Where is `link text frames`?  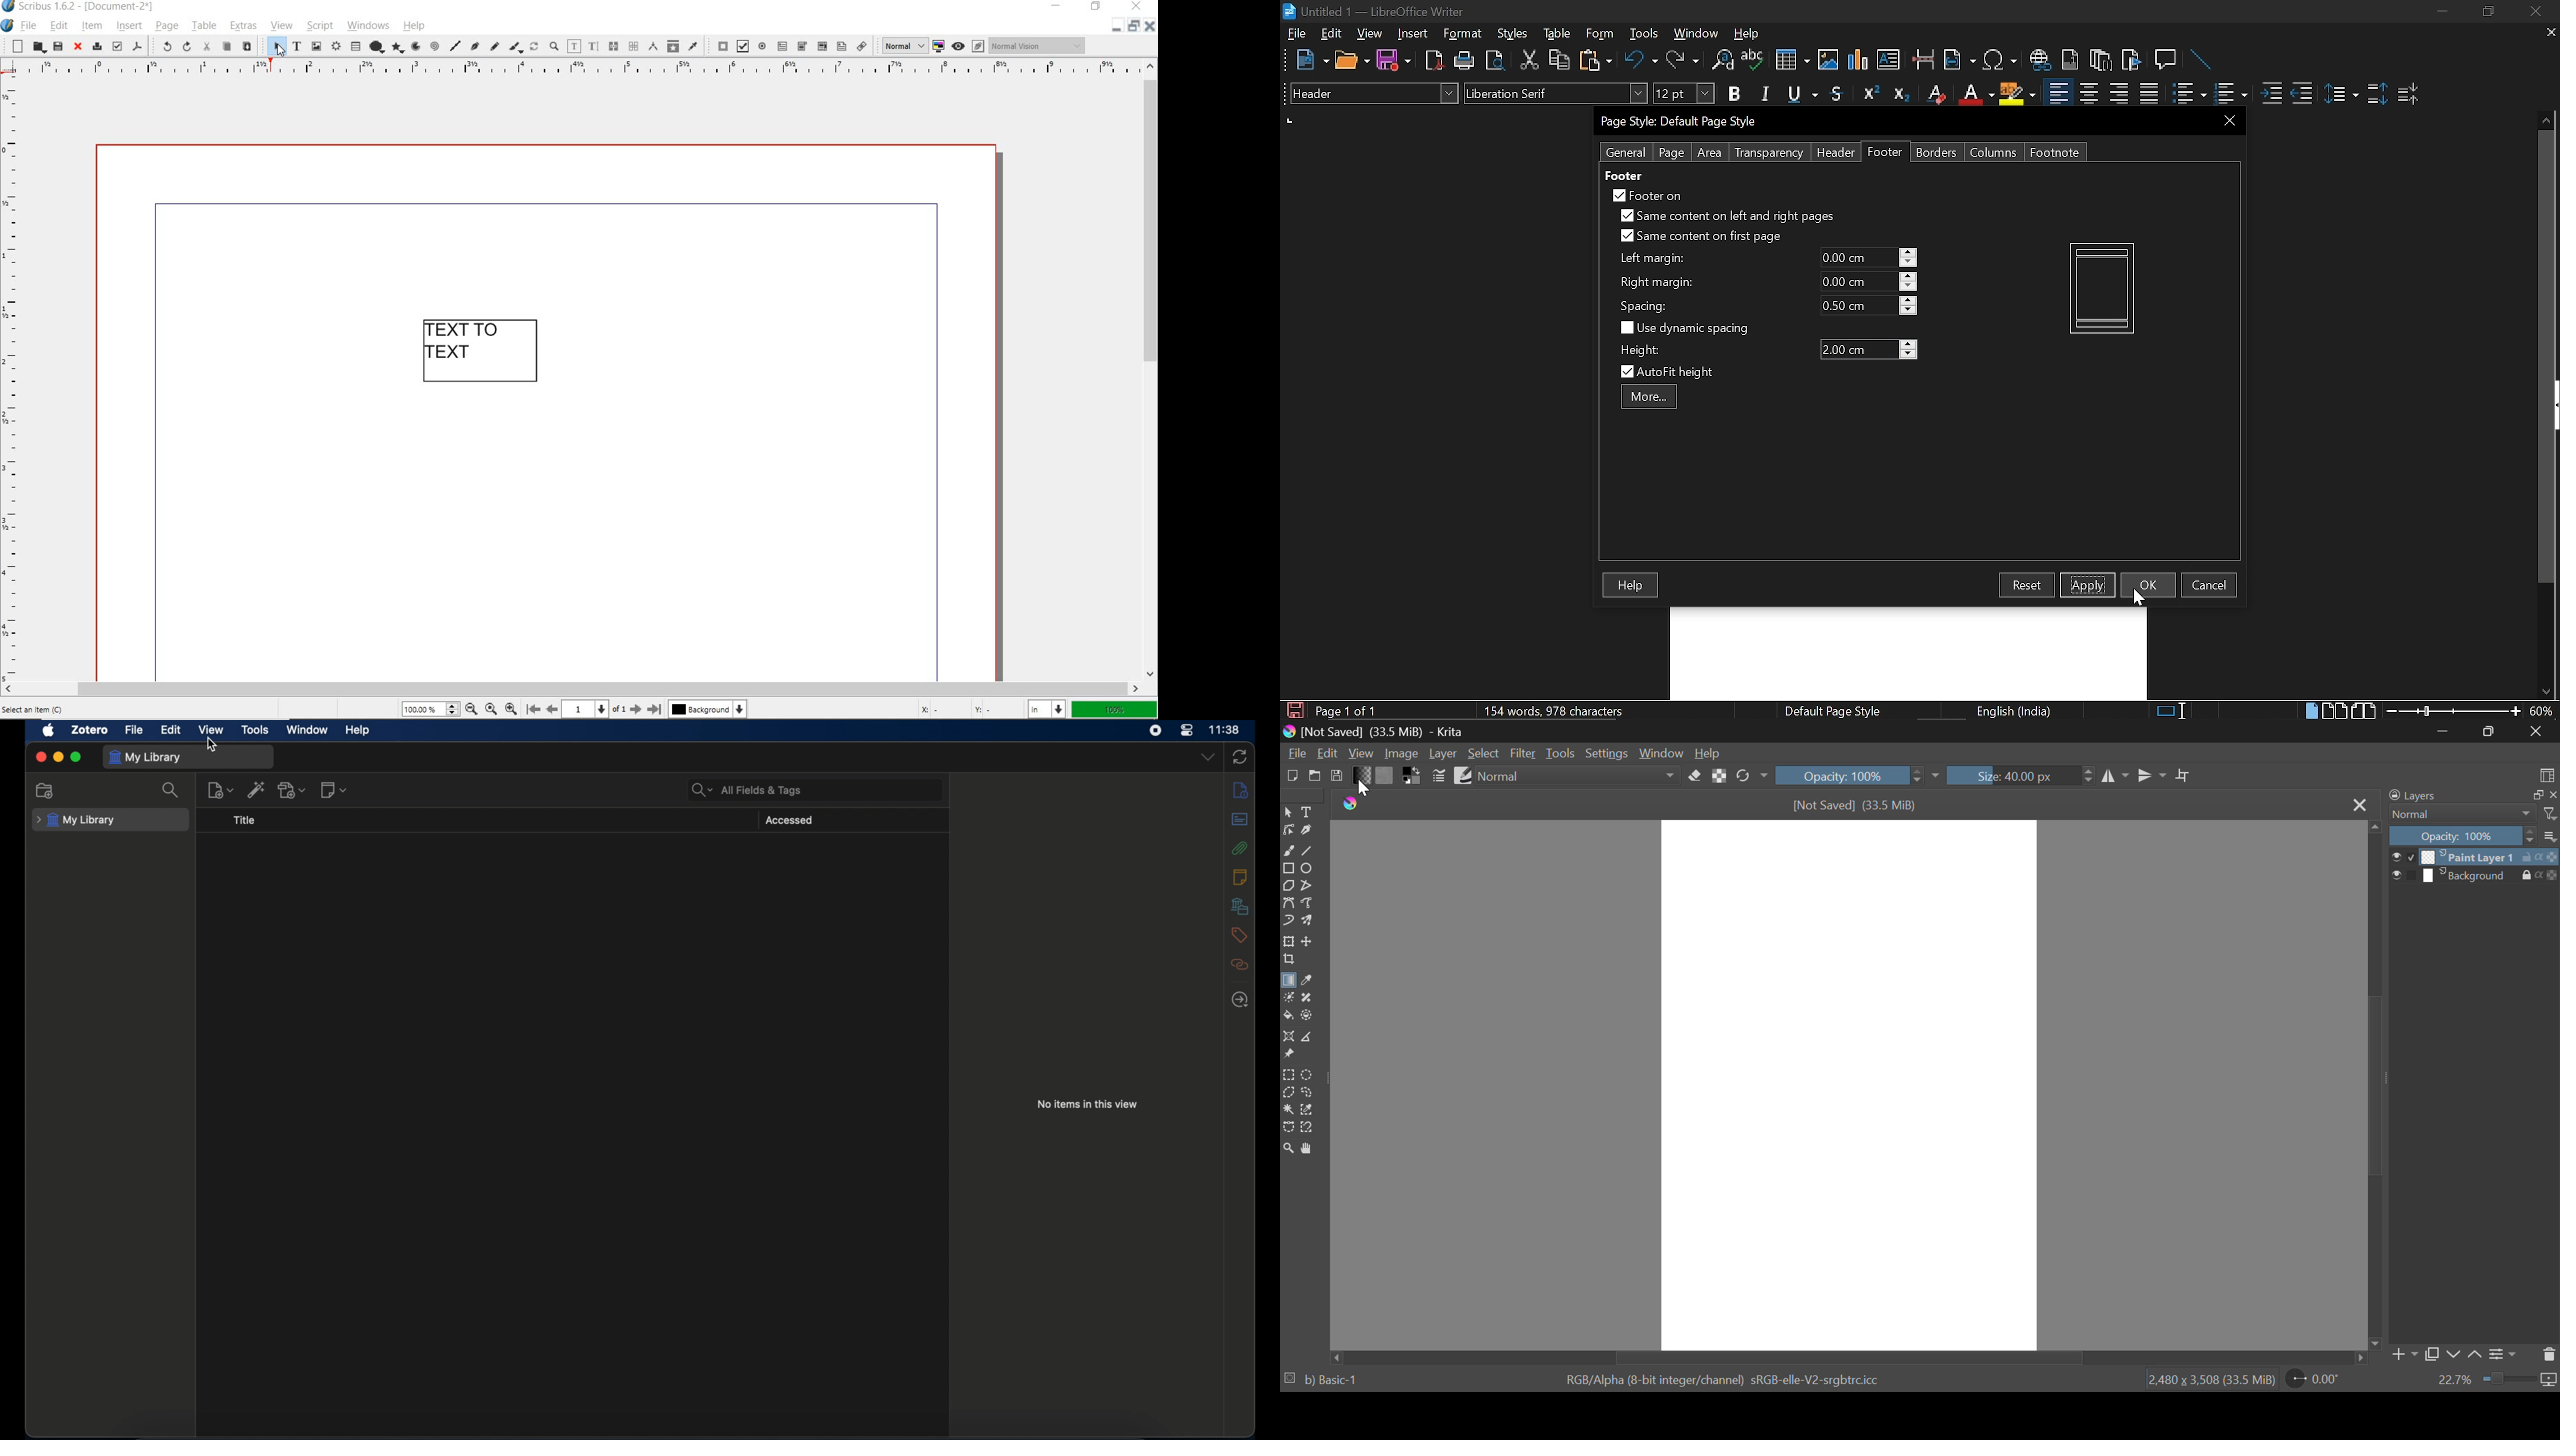 link text frames is located at coordinates (614, 46).